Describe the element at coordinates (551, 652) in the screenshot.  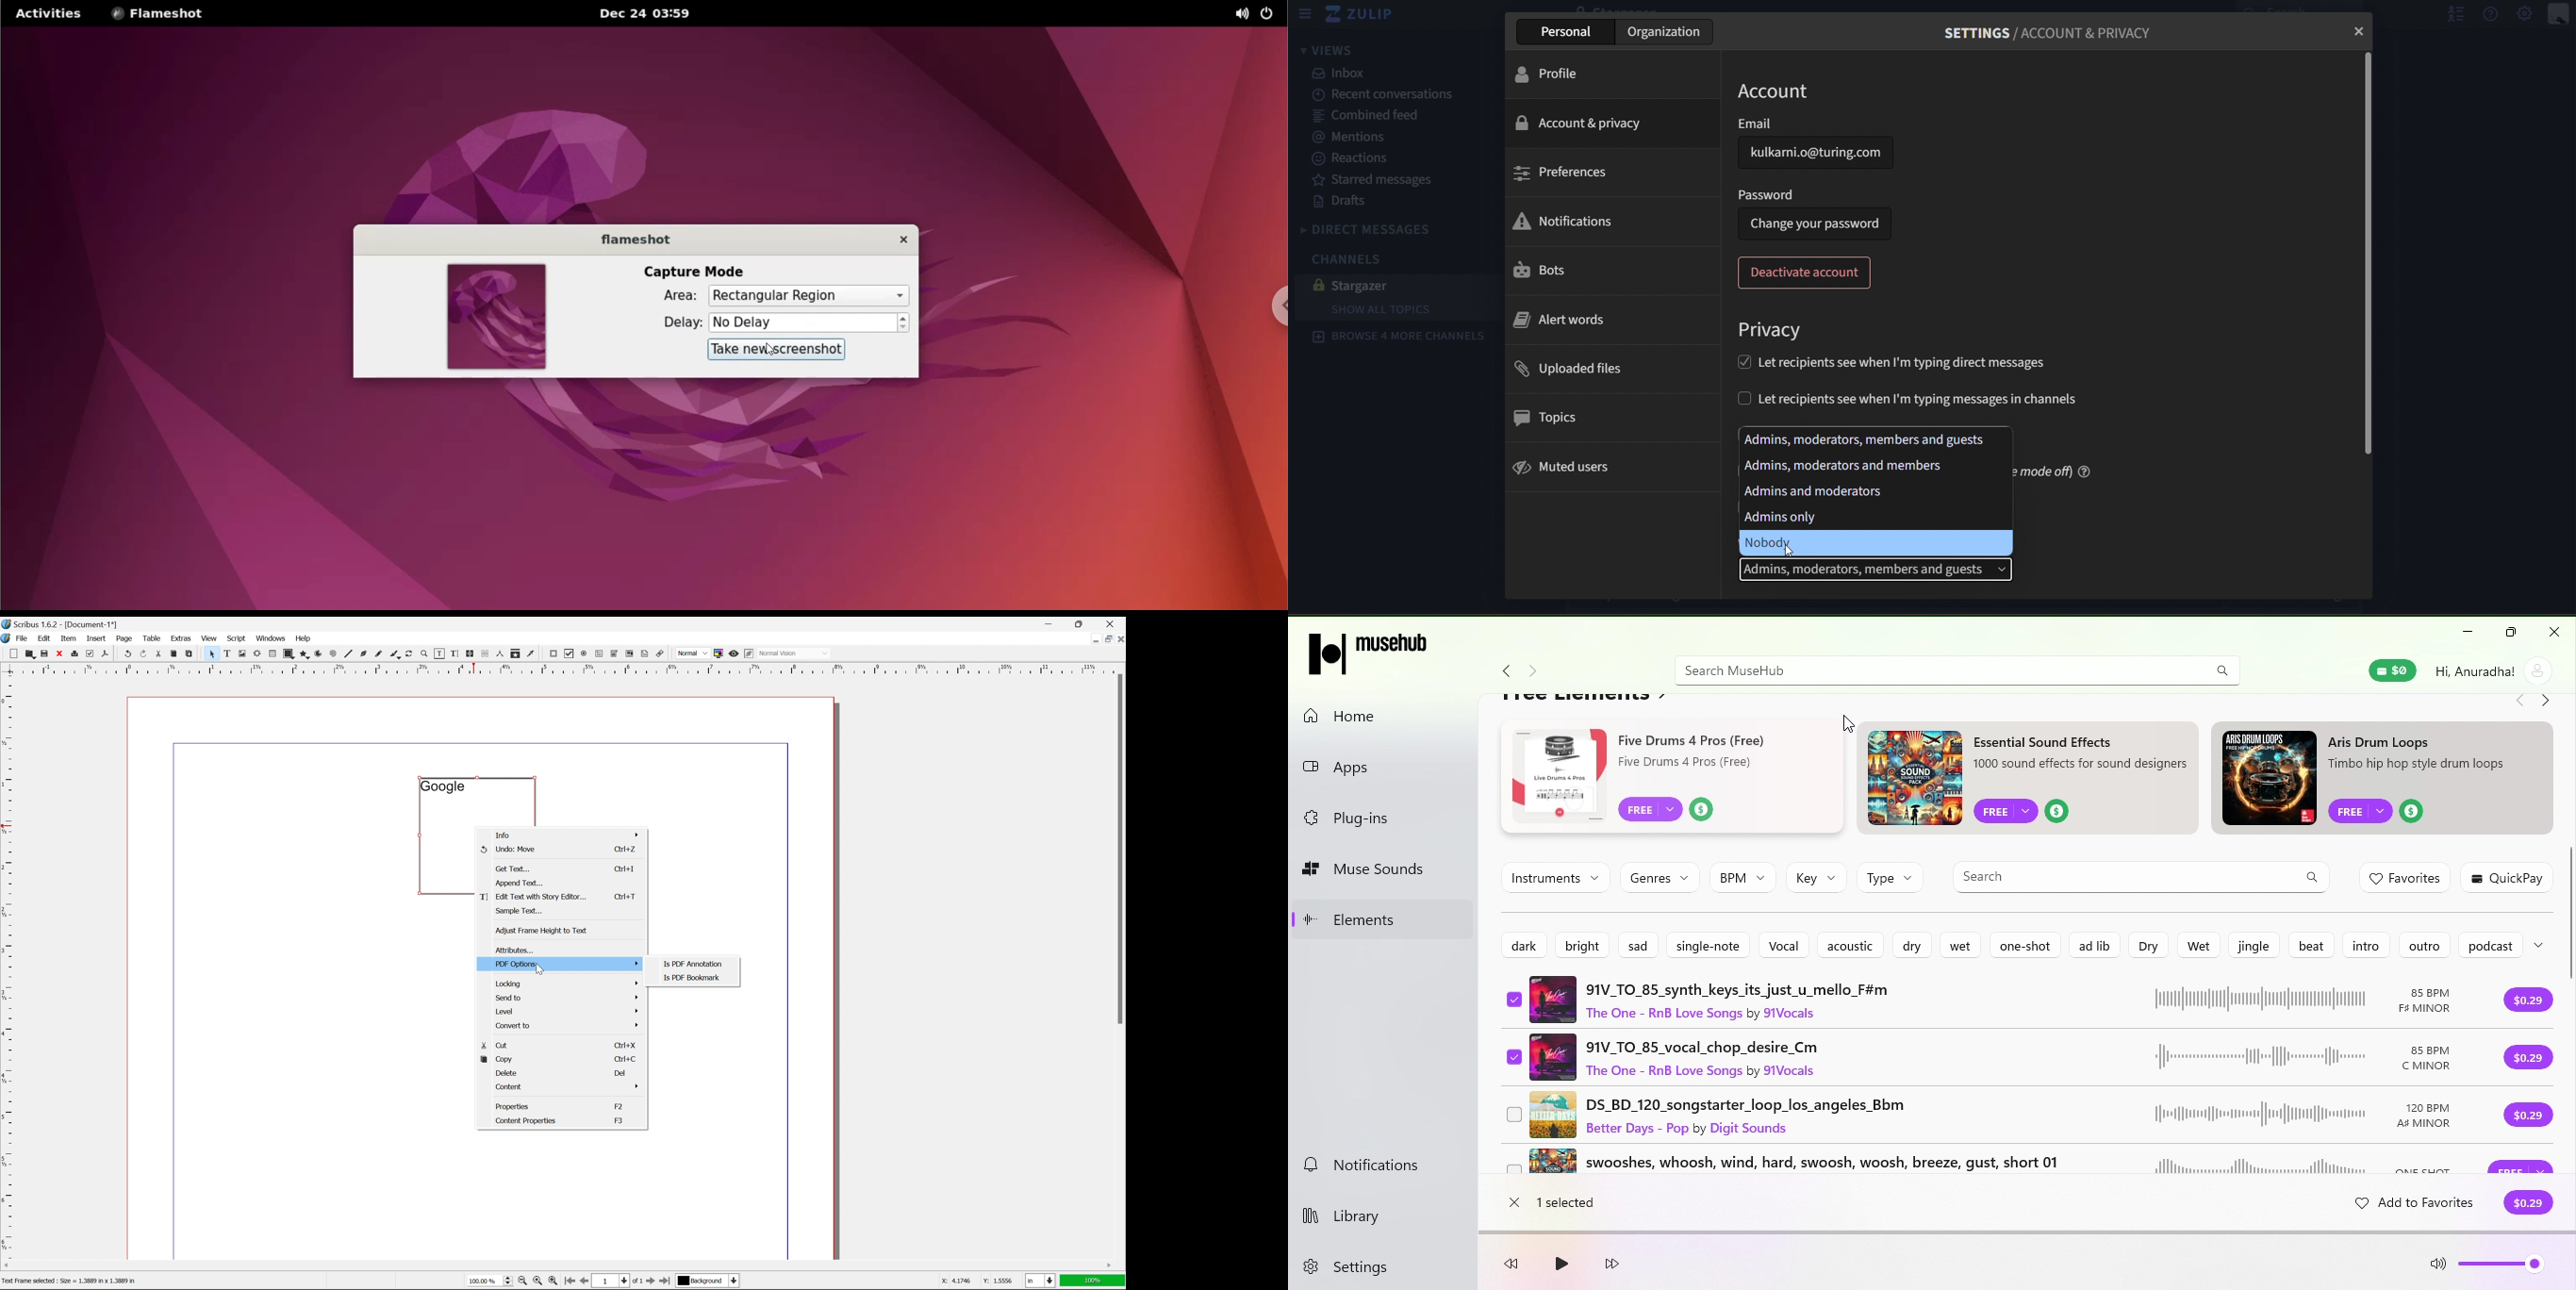
I see `pdf push button` at that location.